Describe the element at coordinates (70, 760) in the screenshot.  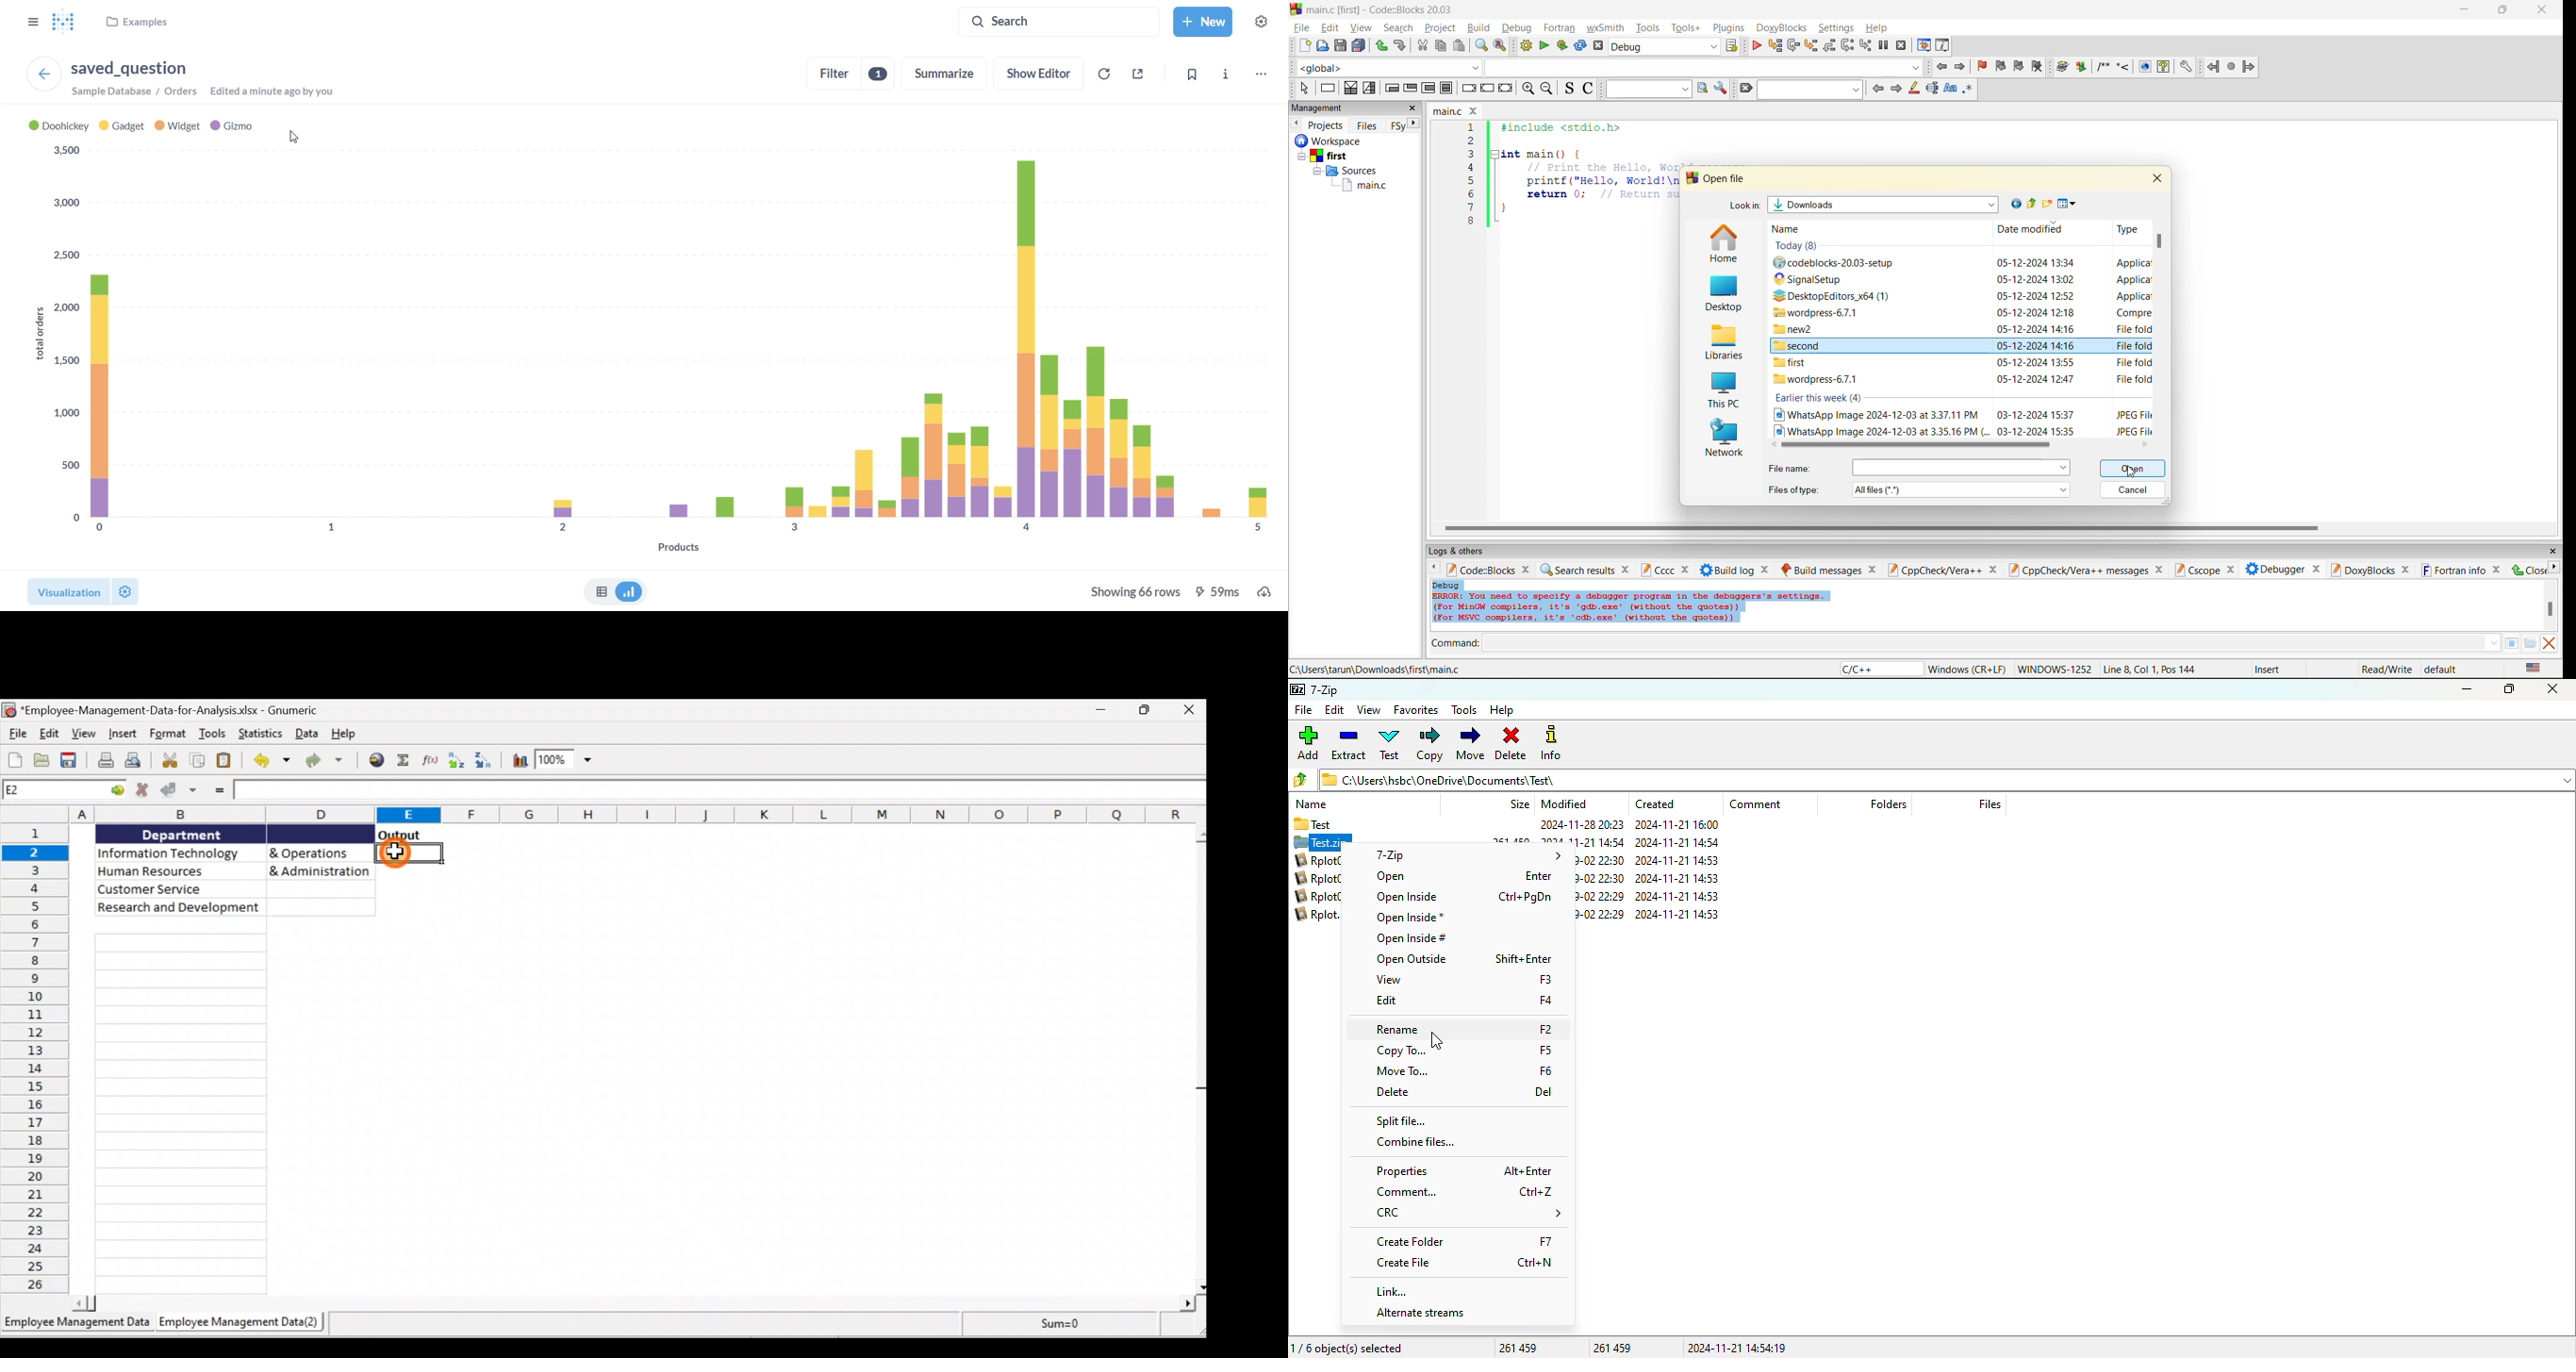
I see `Save the current workbook` at that location.